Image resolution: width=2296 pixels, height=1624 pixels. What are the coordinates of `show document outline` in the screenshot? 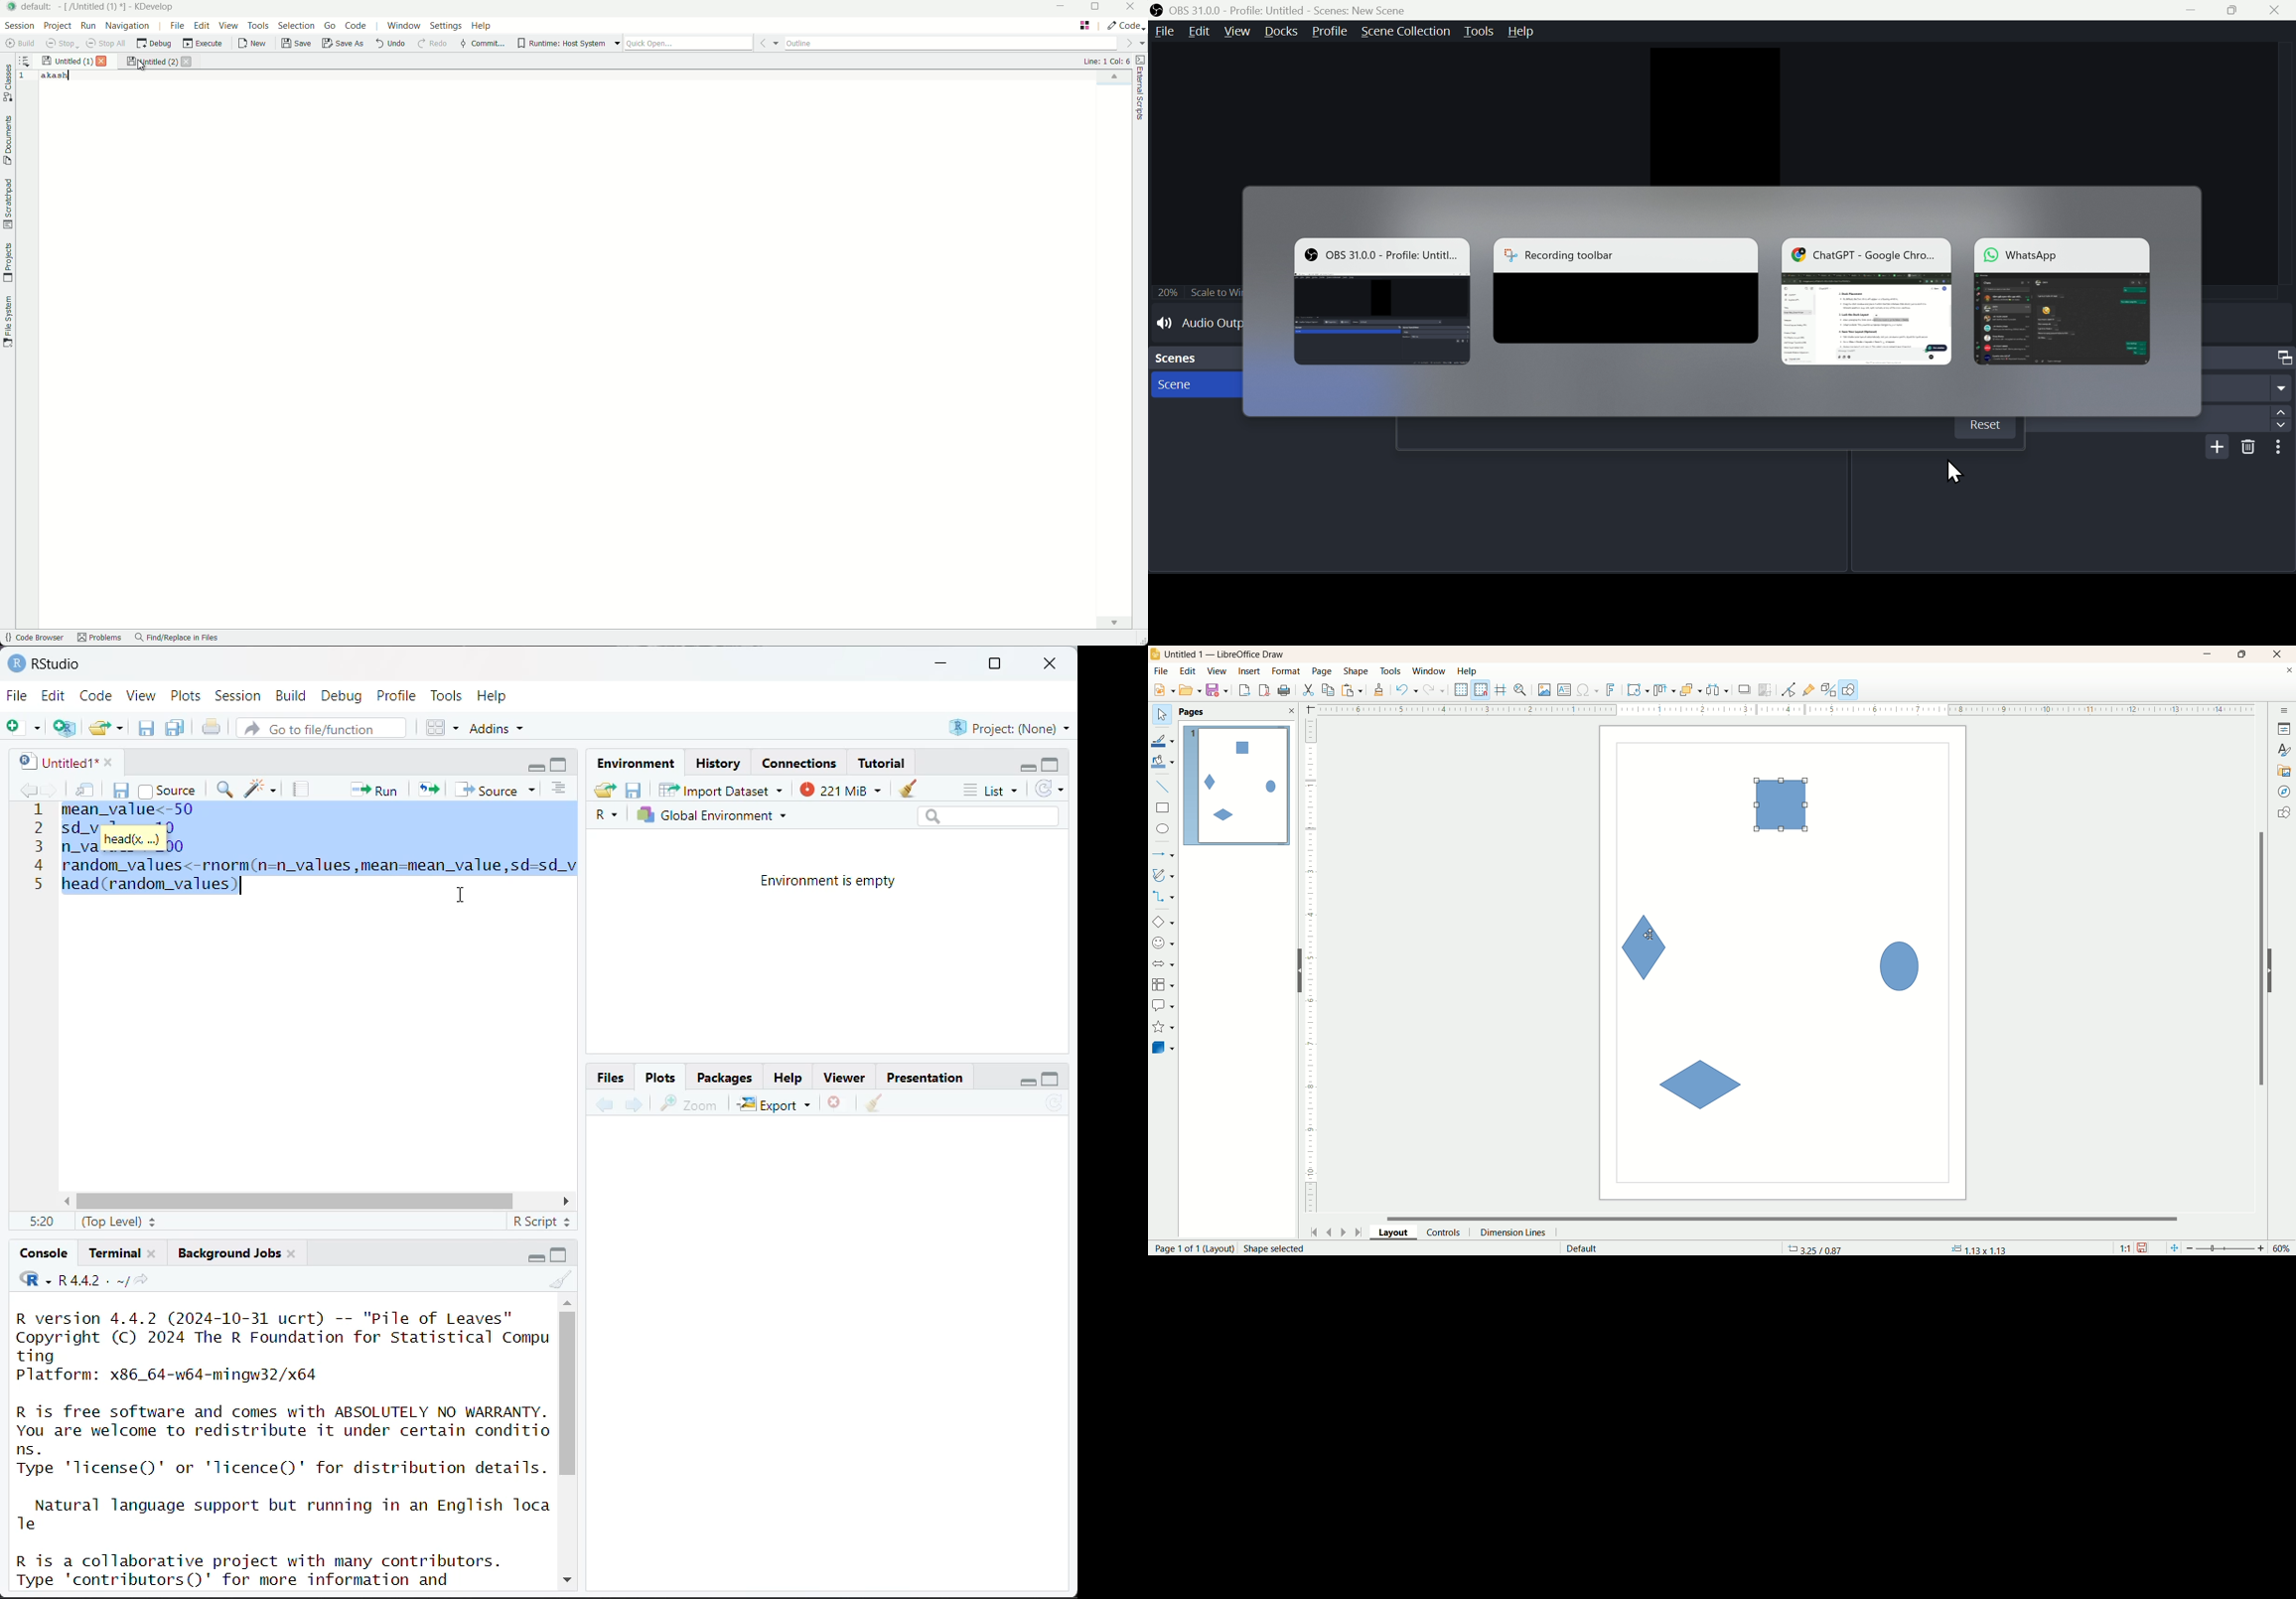 It's located at (562, 790).